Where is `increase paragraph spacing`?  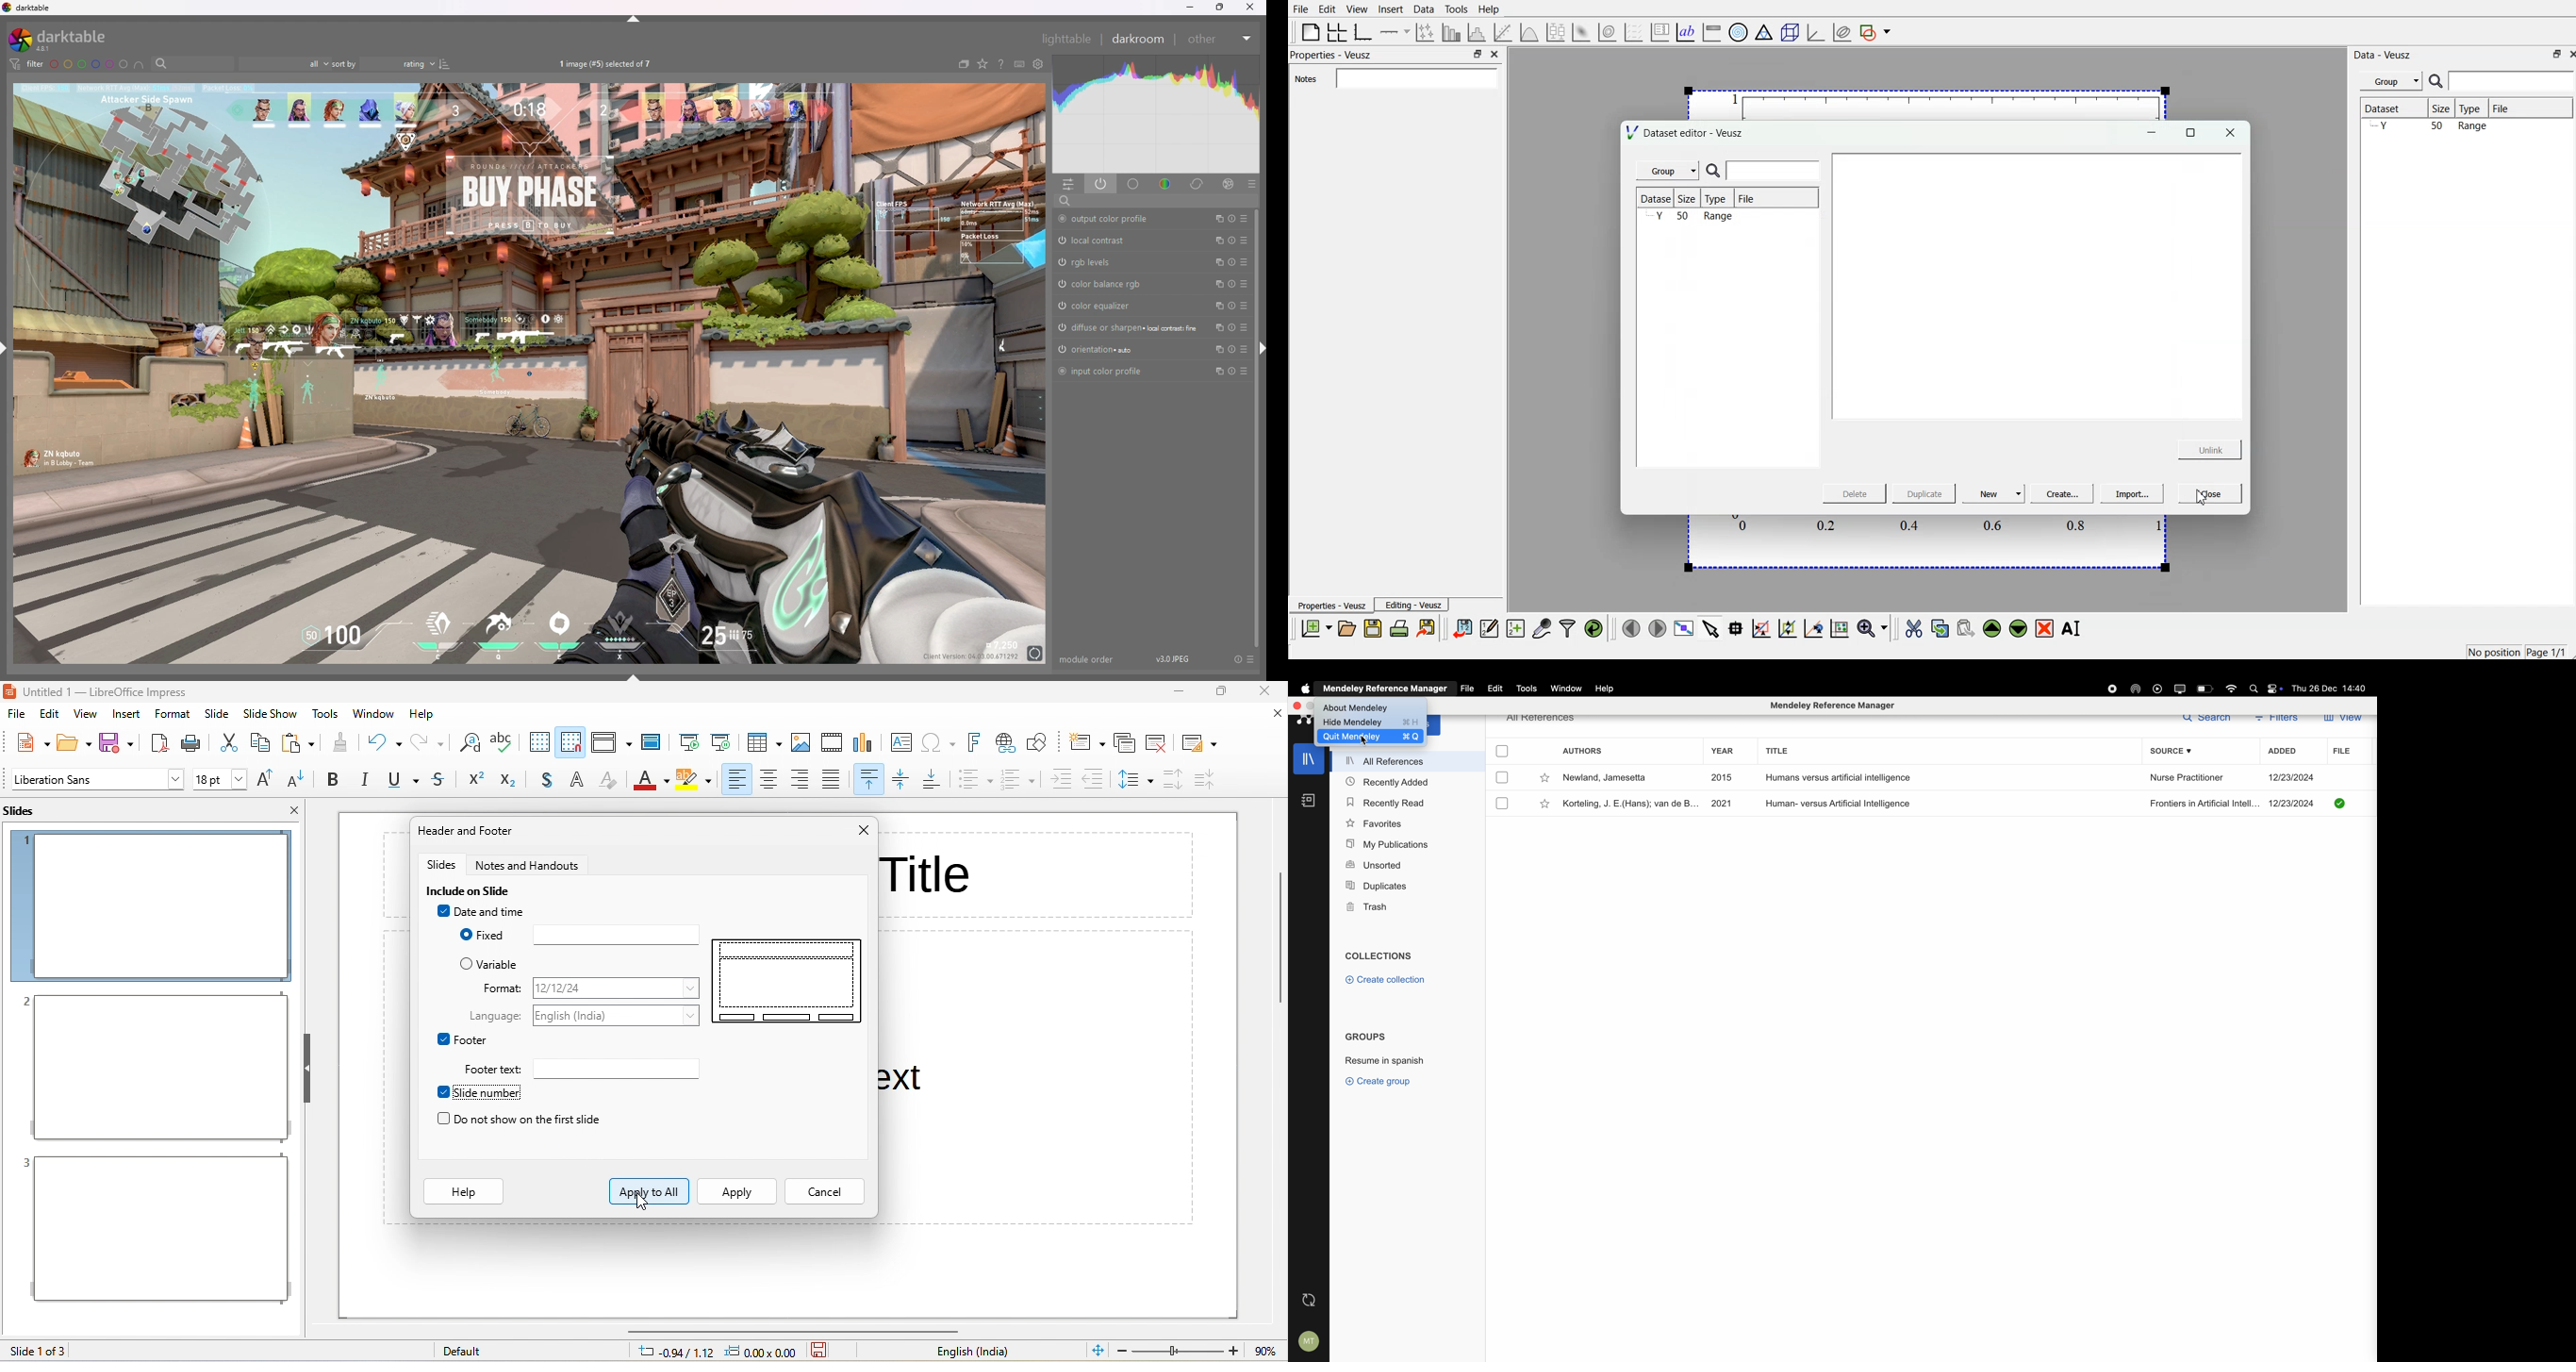 increase paragraph spacing is located at coordinates (1170, 780).